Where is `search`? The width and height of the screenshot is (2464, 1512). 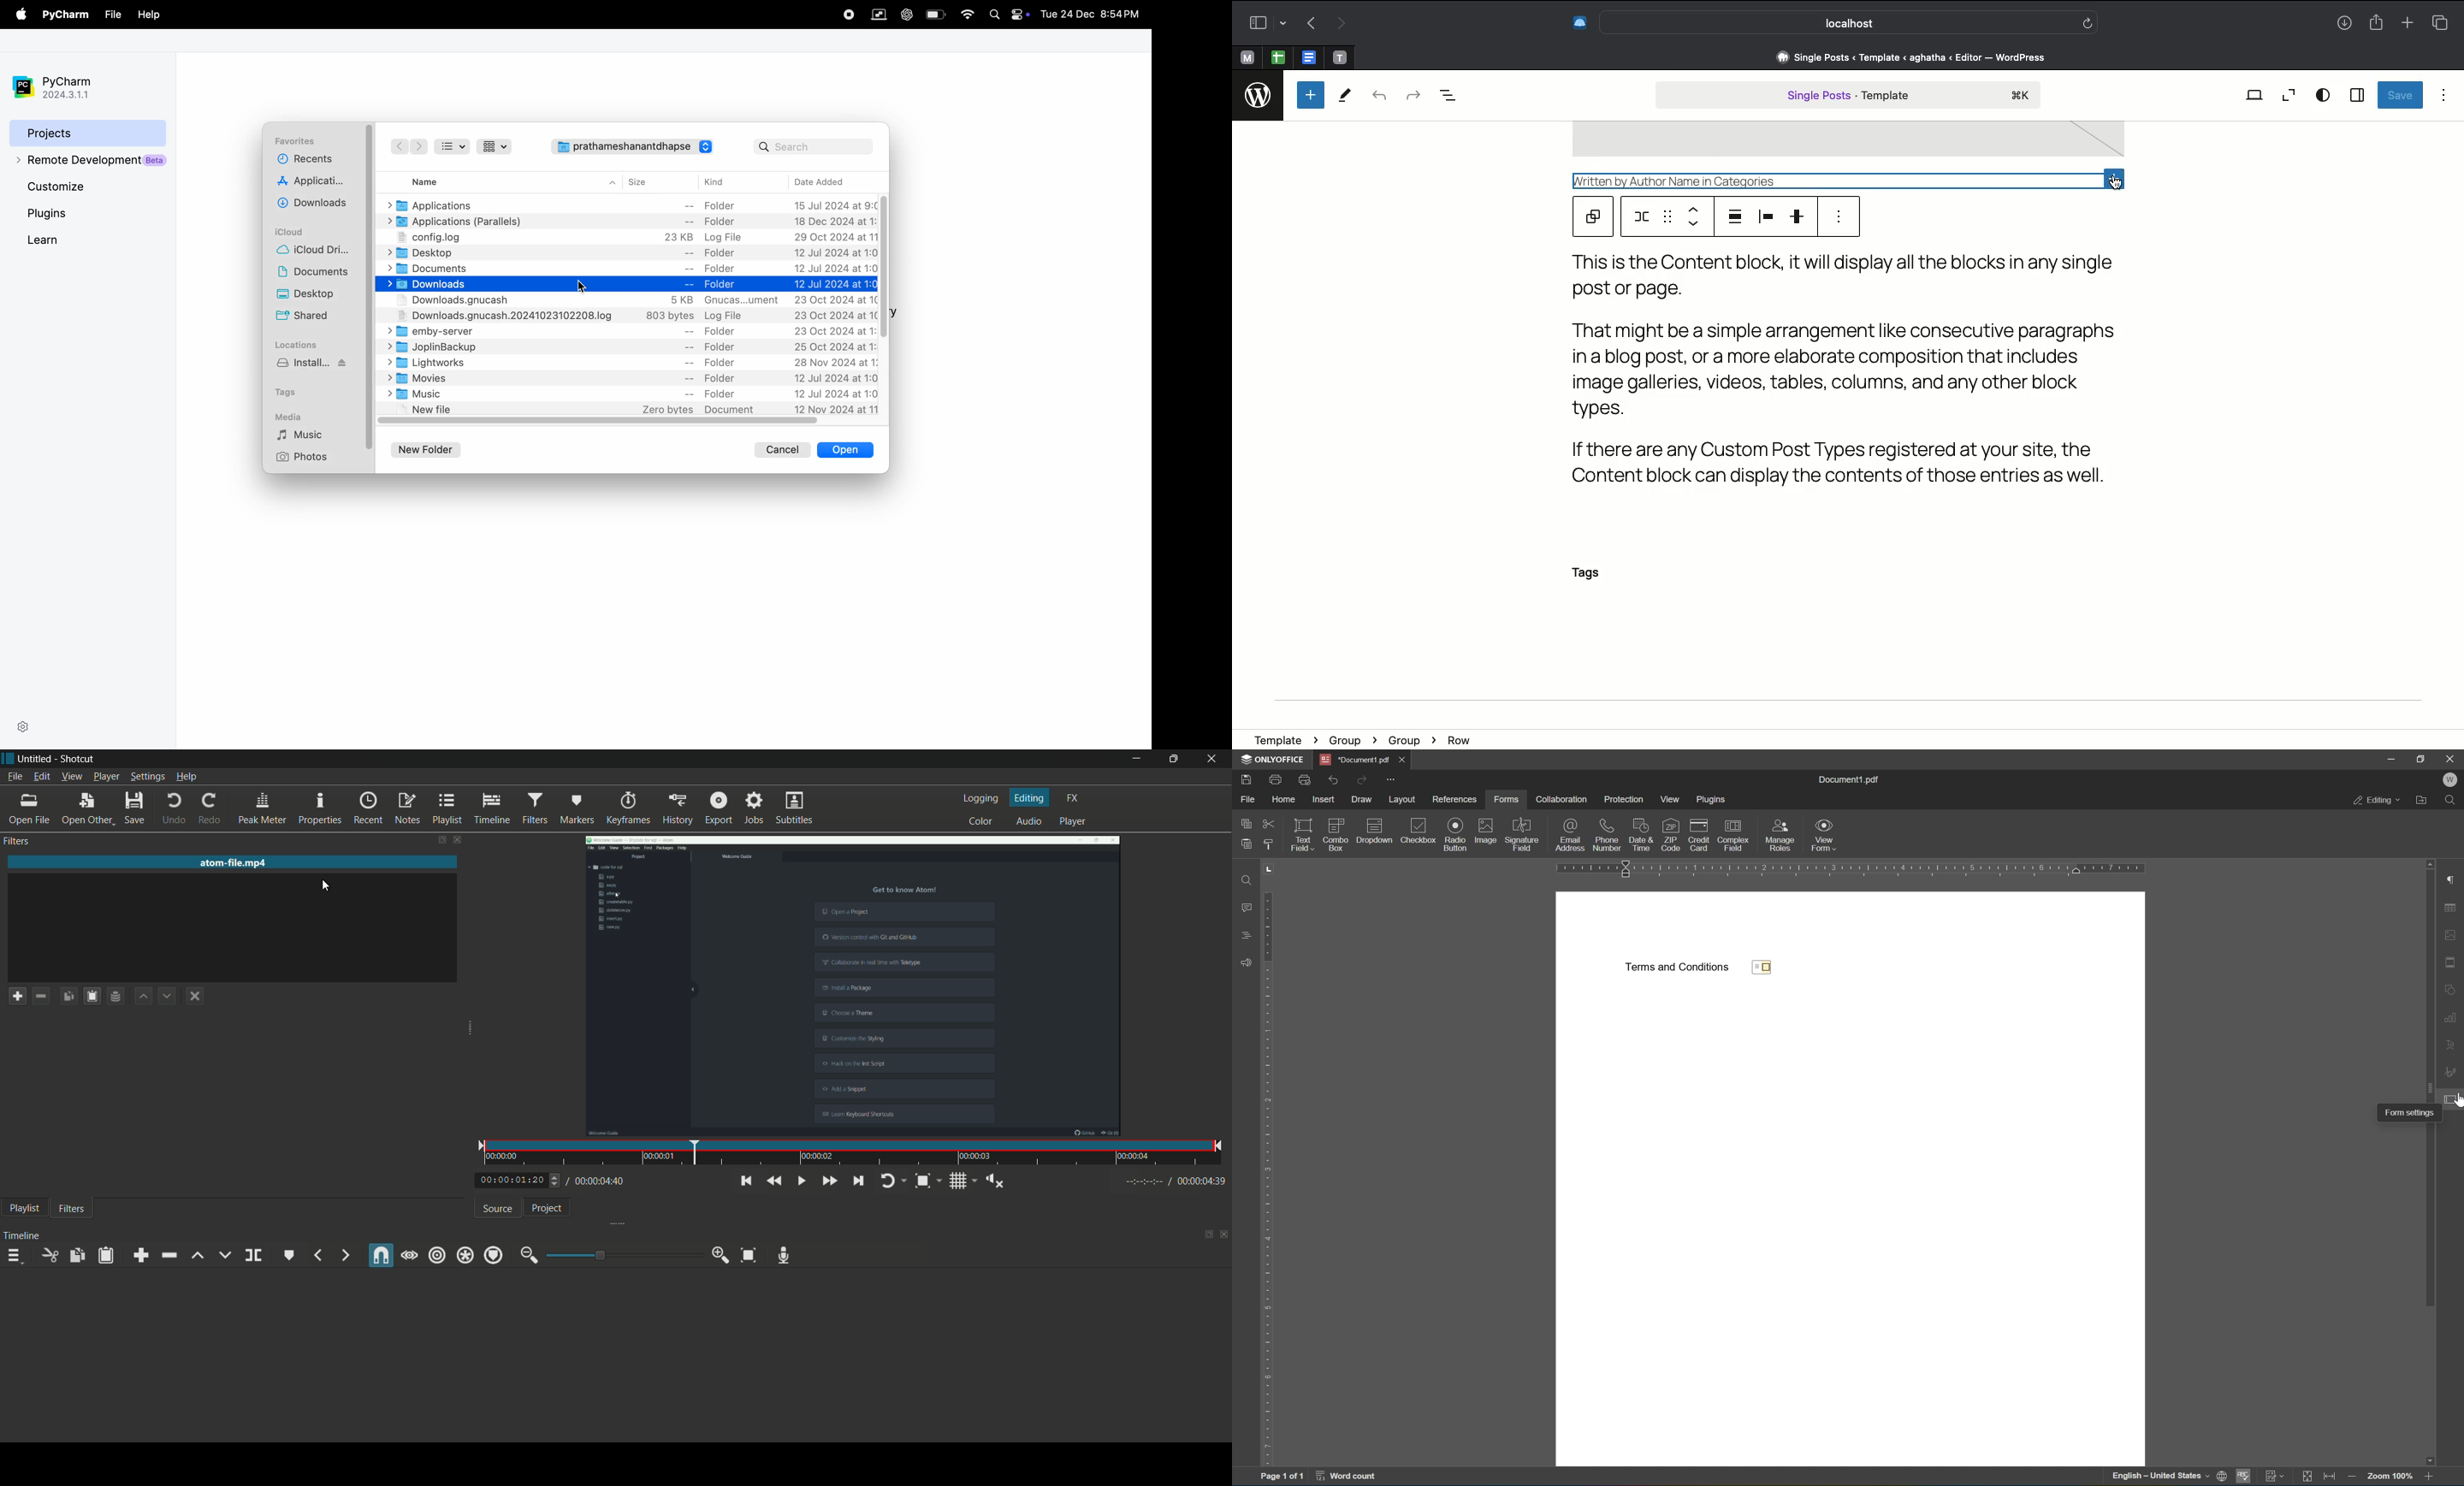
search is located at coordinates (814, 146).